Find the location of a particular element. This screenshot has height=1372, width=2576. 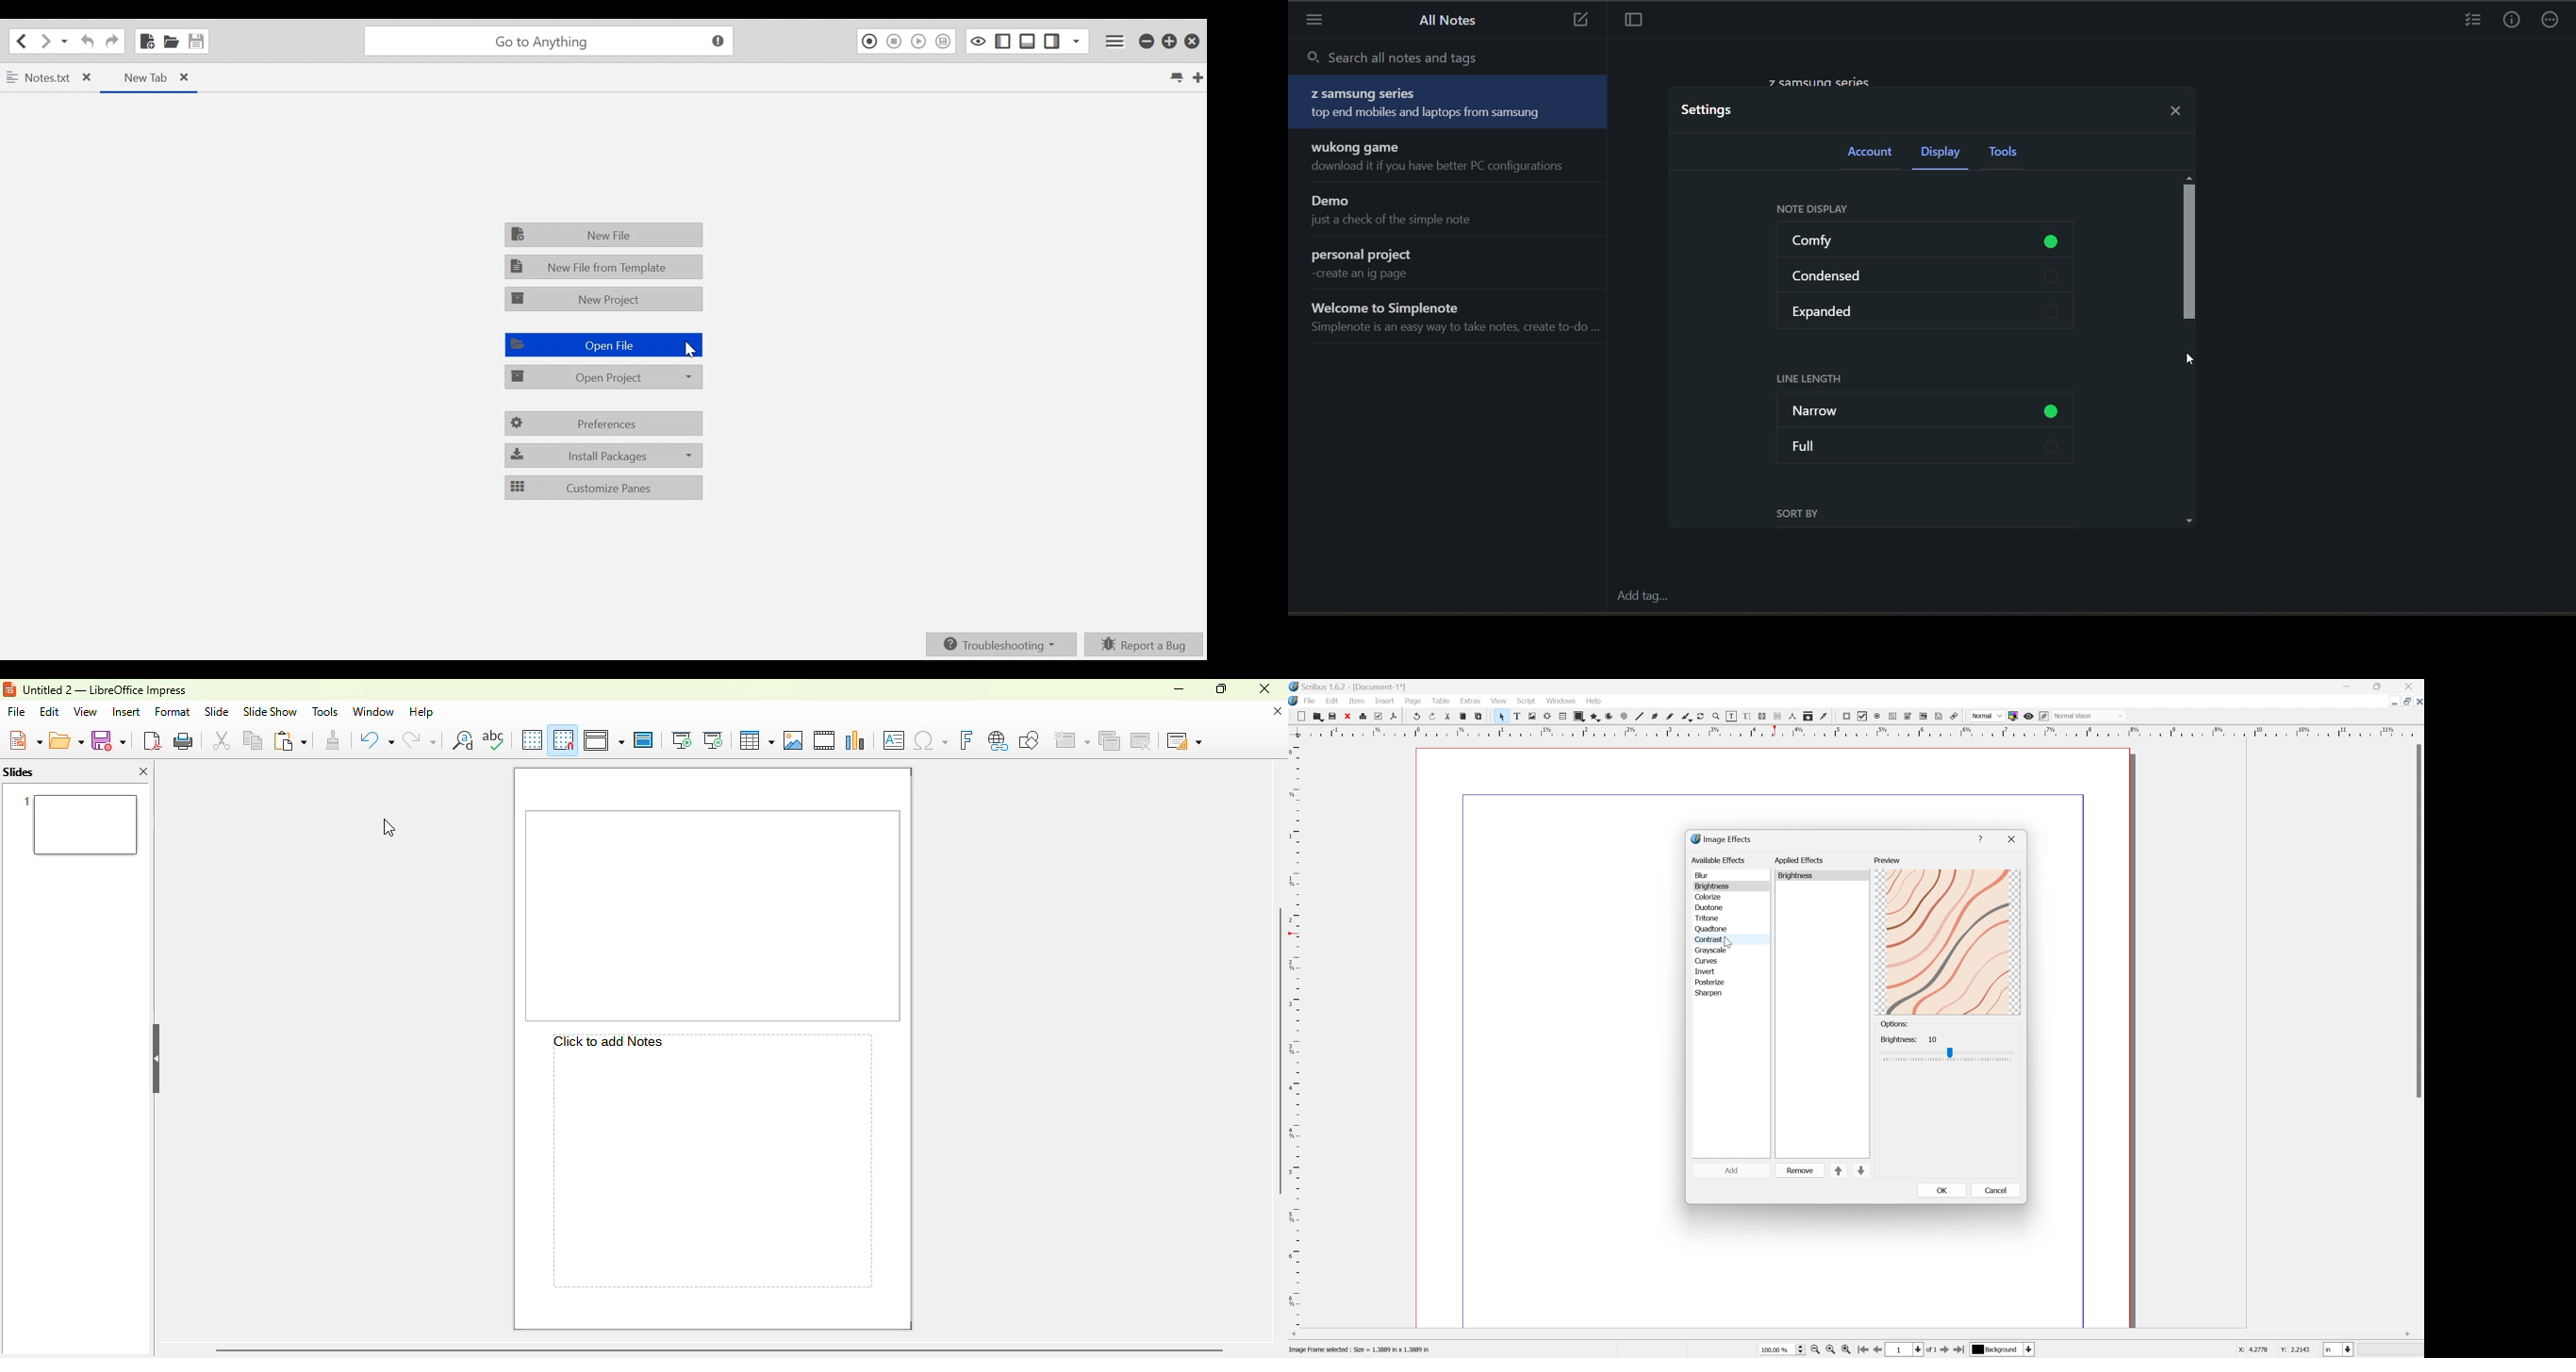

paste is located at coordinates (291, 739).